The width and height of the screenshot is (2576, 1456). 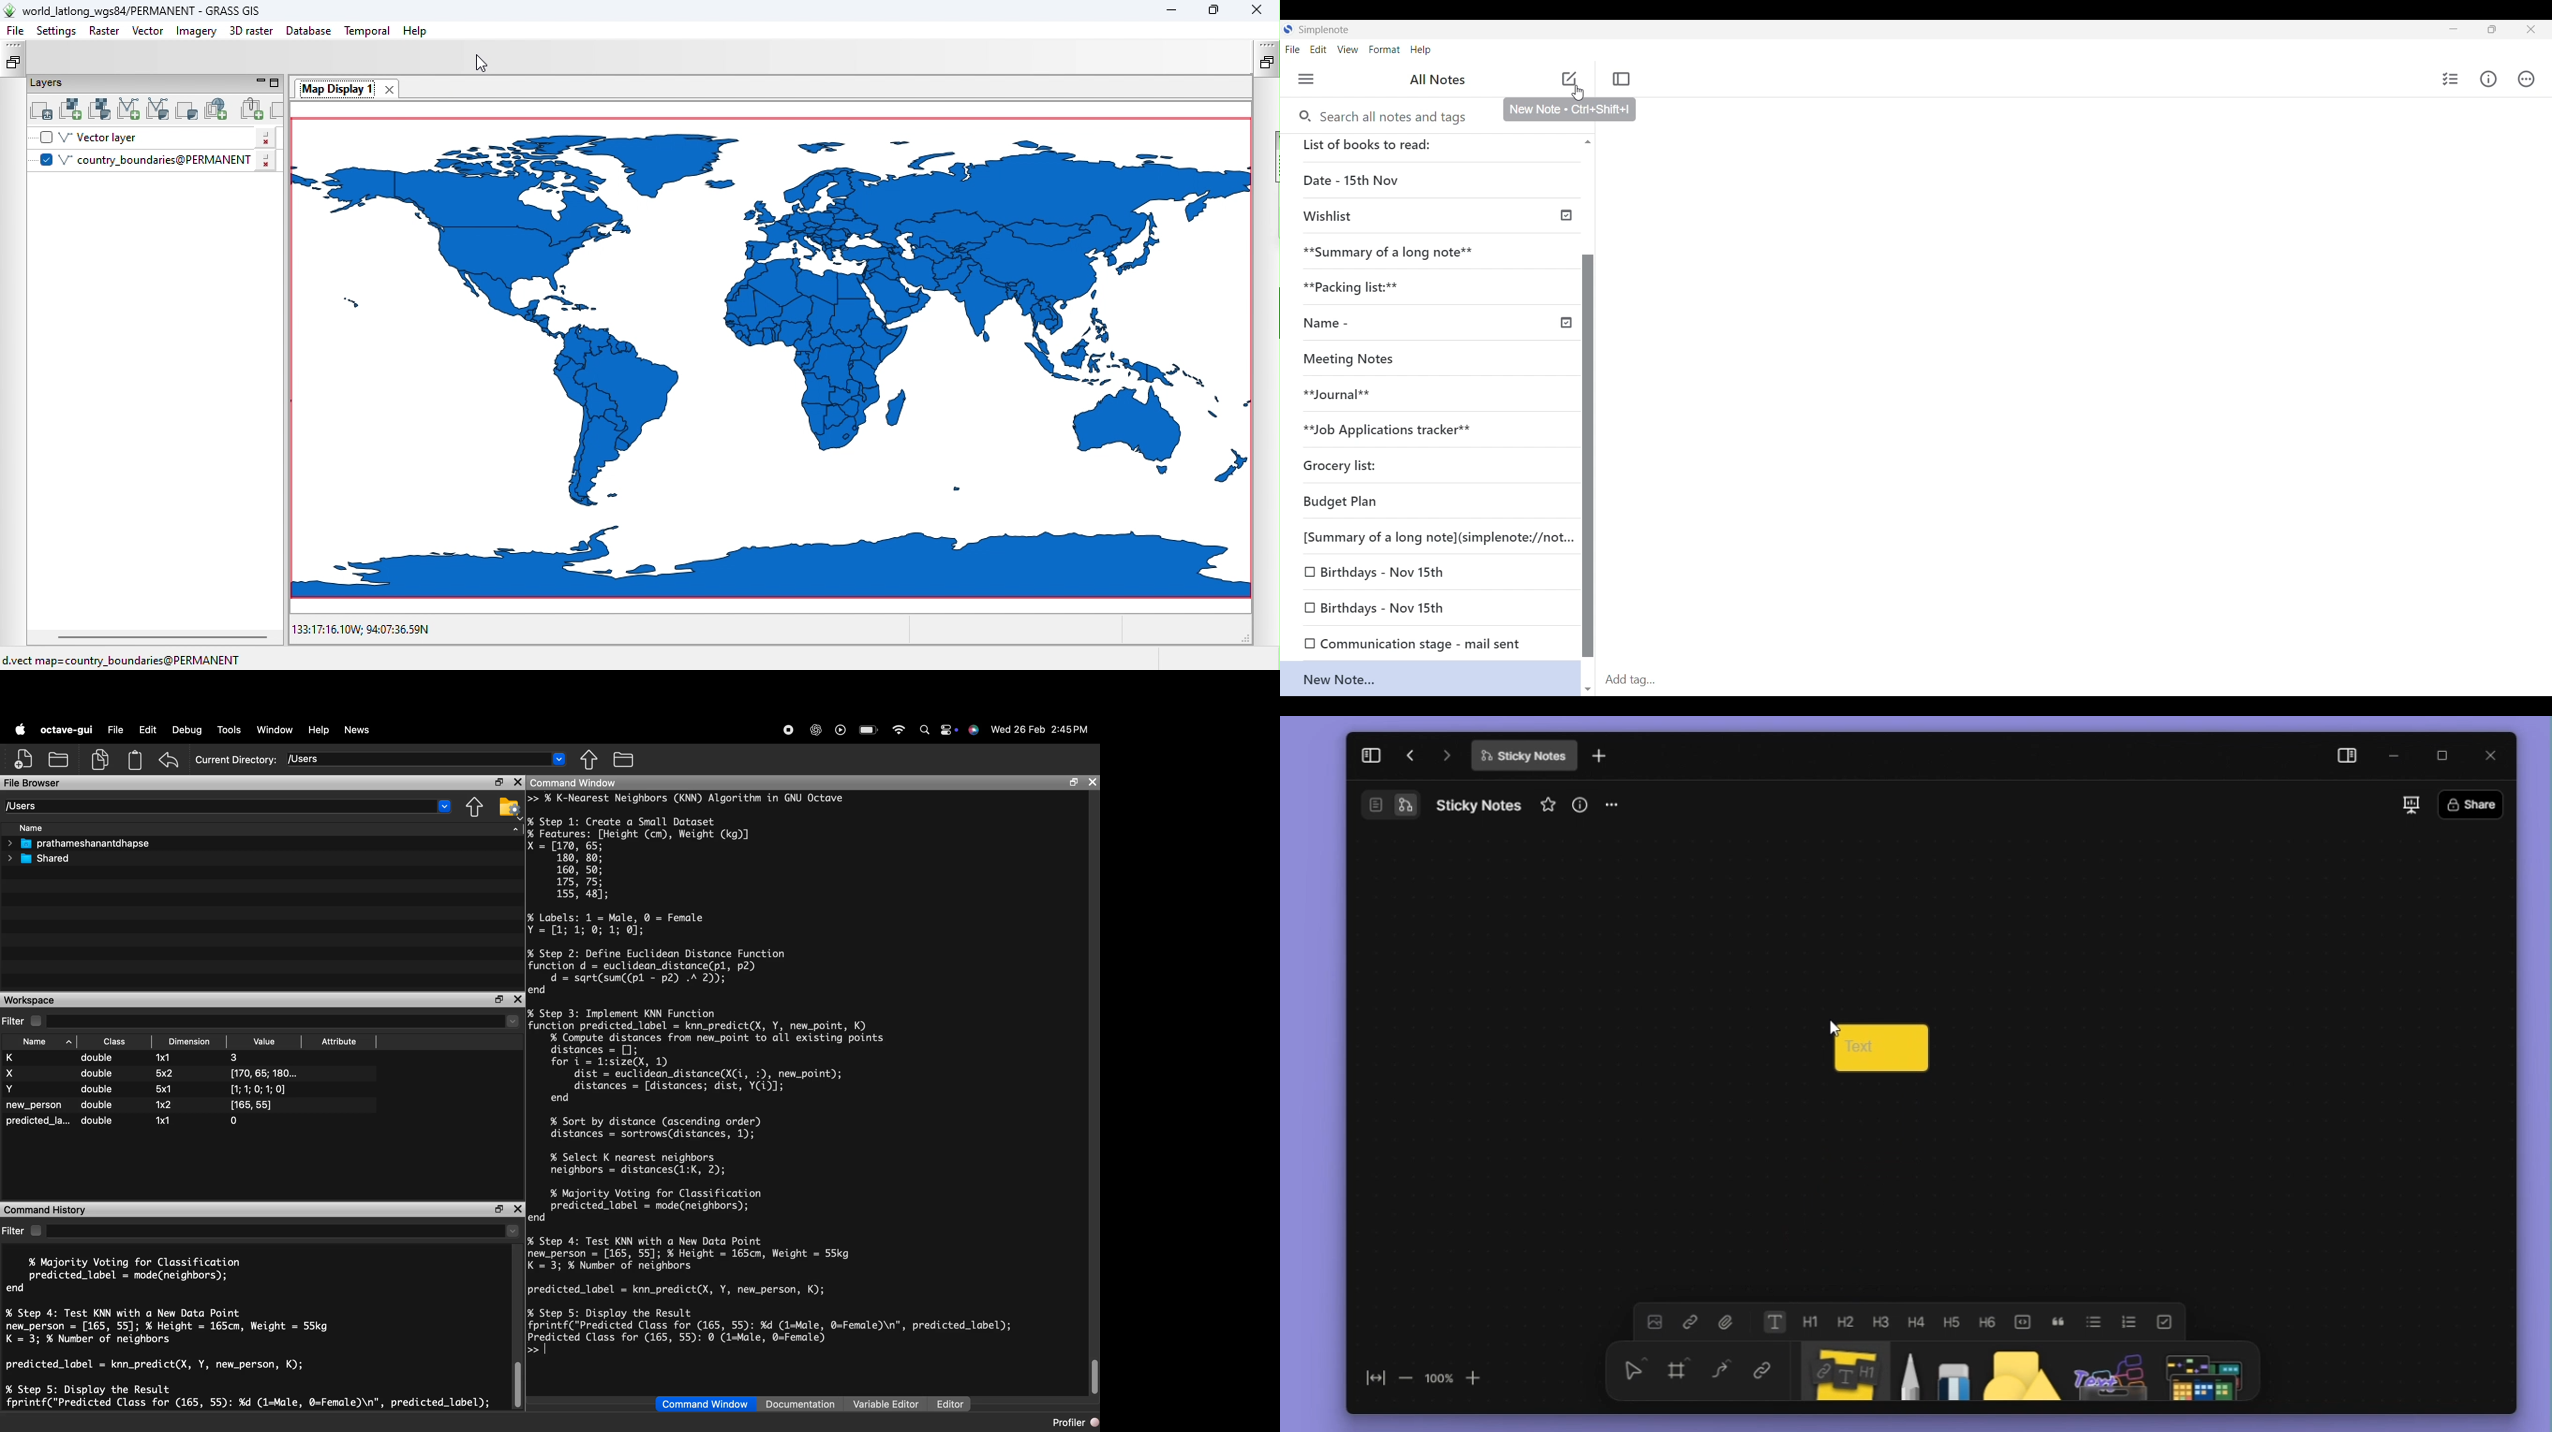 I want to click on scroll bar, so click(x=1093, y=1375).